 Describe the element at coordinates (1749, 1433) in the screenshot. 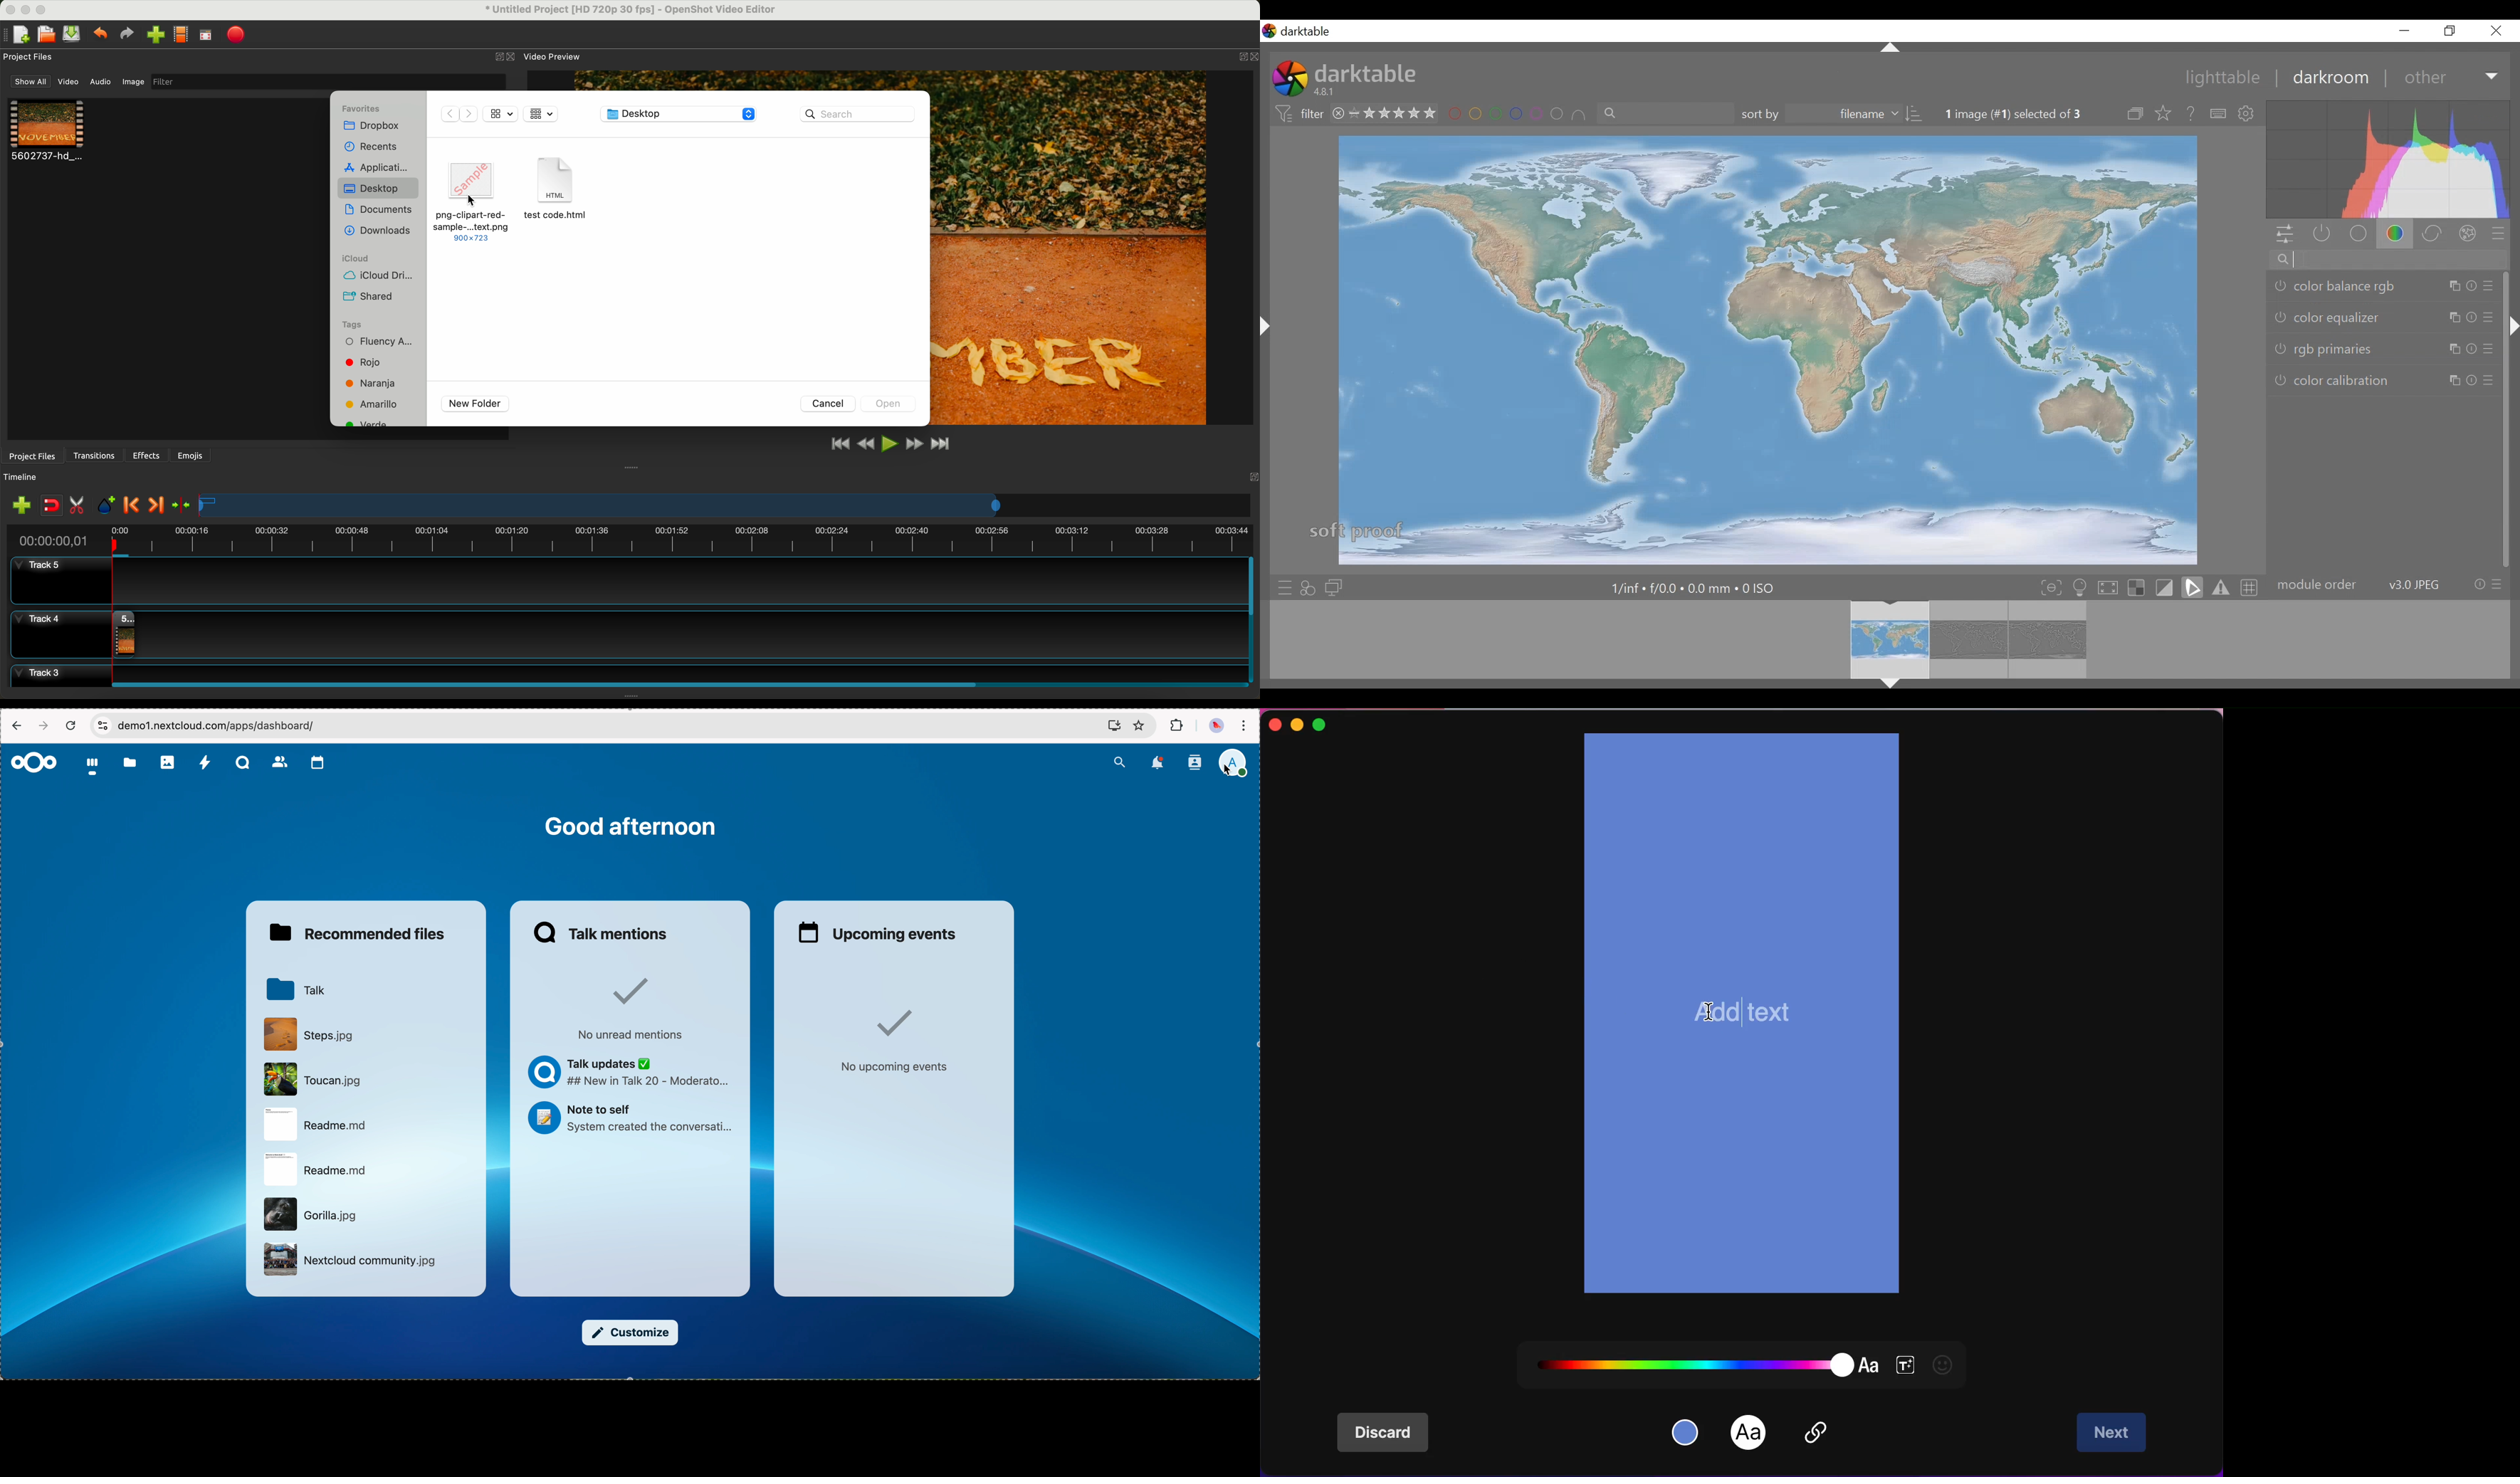

I see `font` at that location.